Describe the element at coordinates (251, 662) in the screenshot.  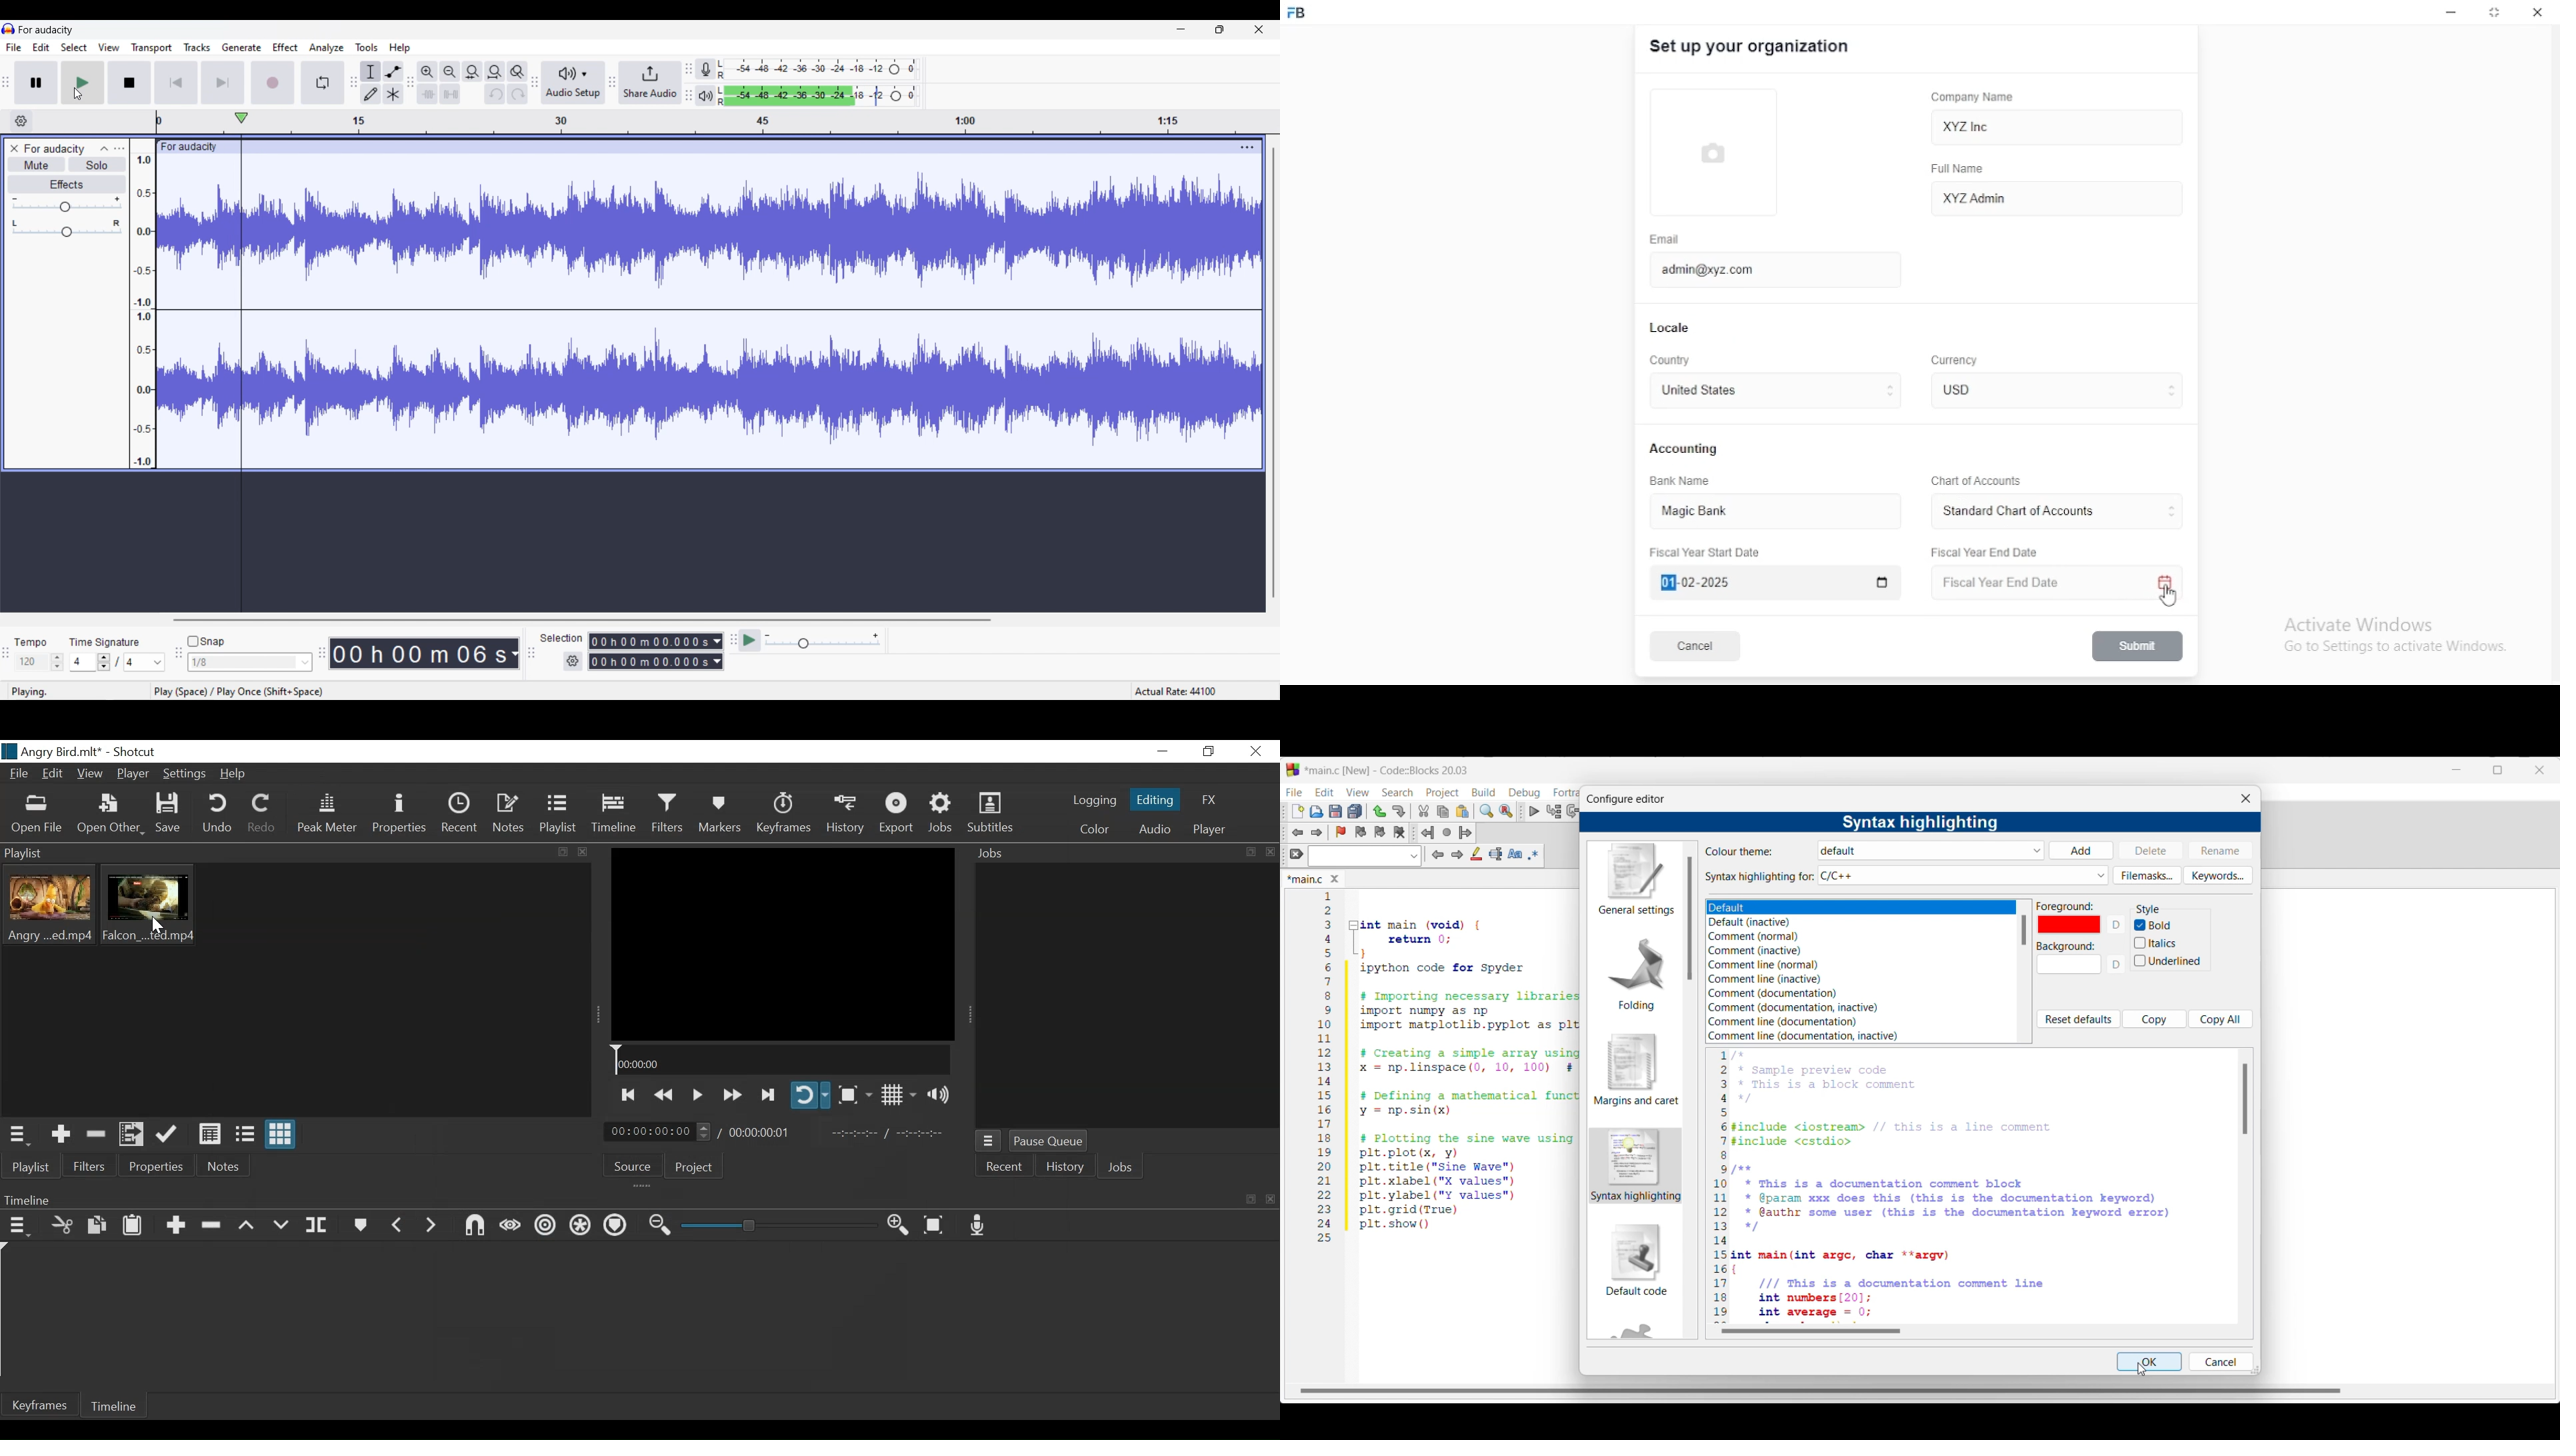
I see `Snap options` at that location.